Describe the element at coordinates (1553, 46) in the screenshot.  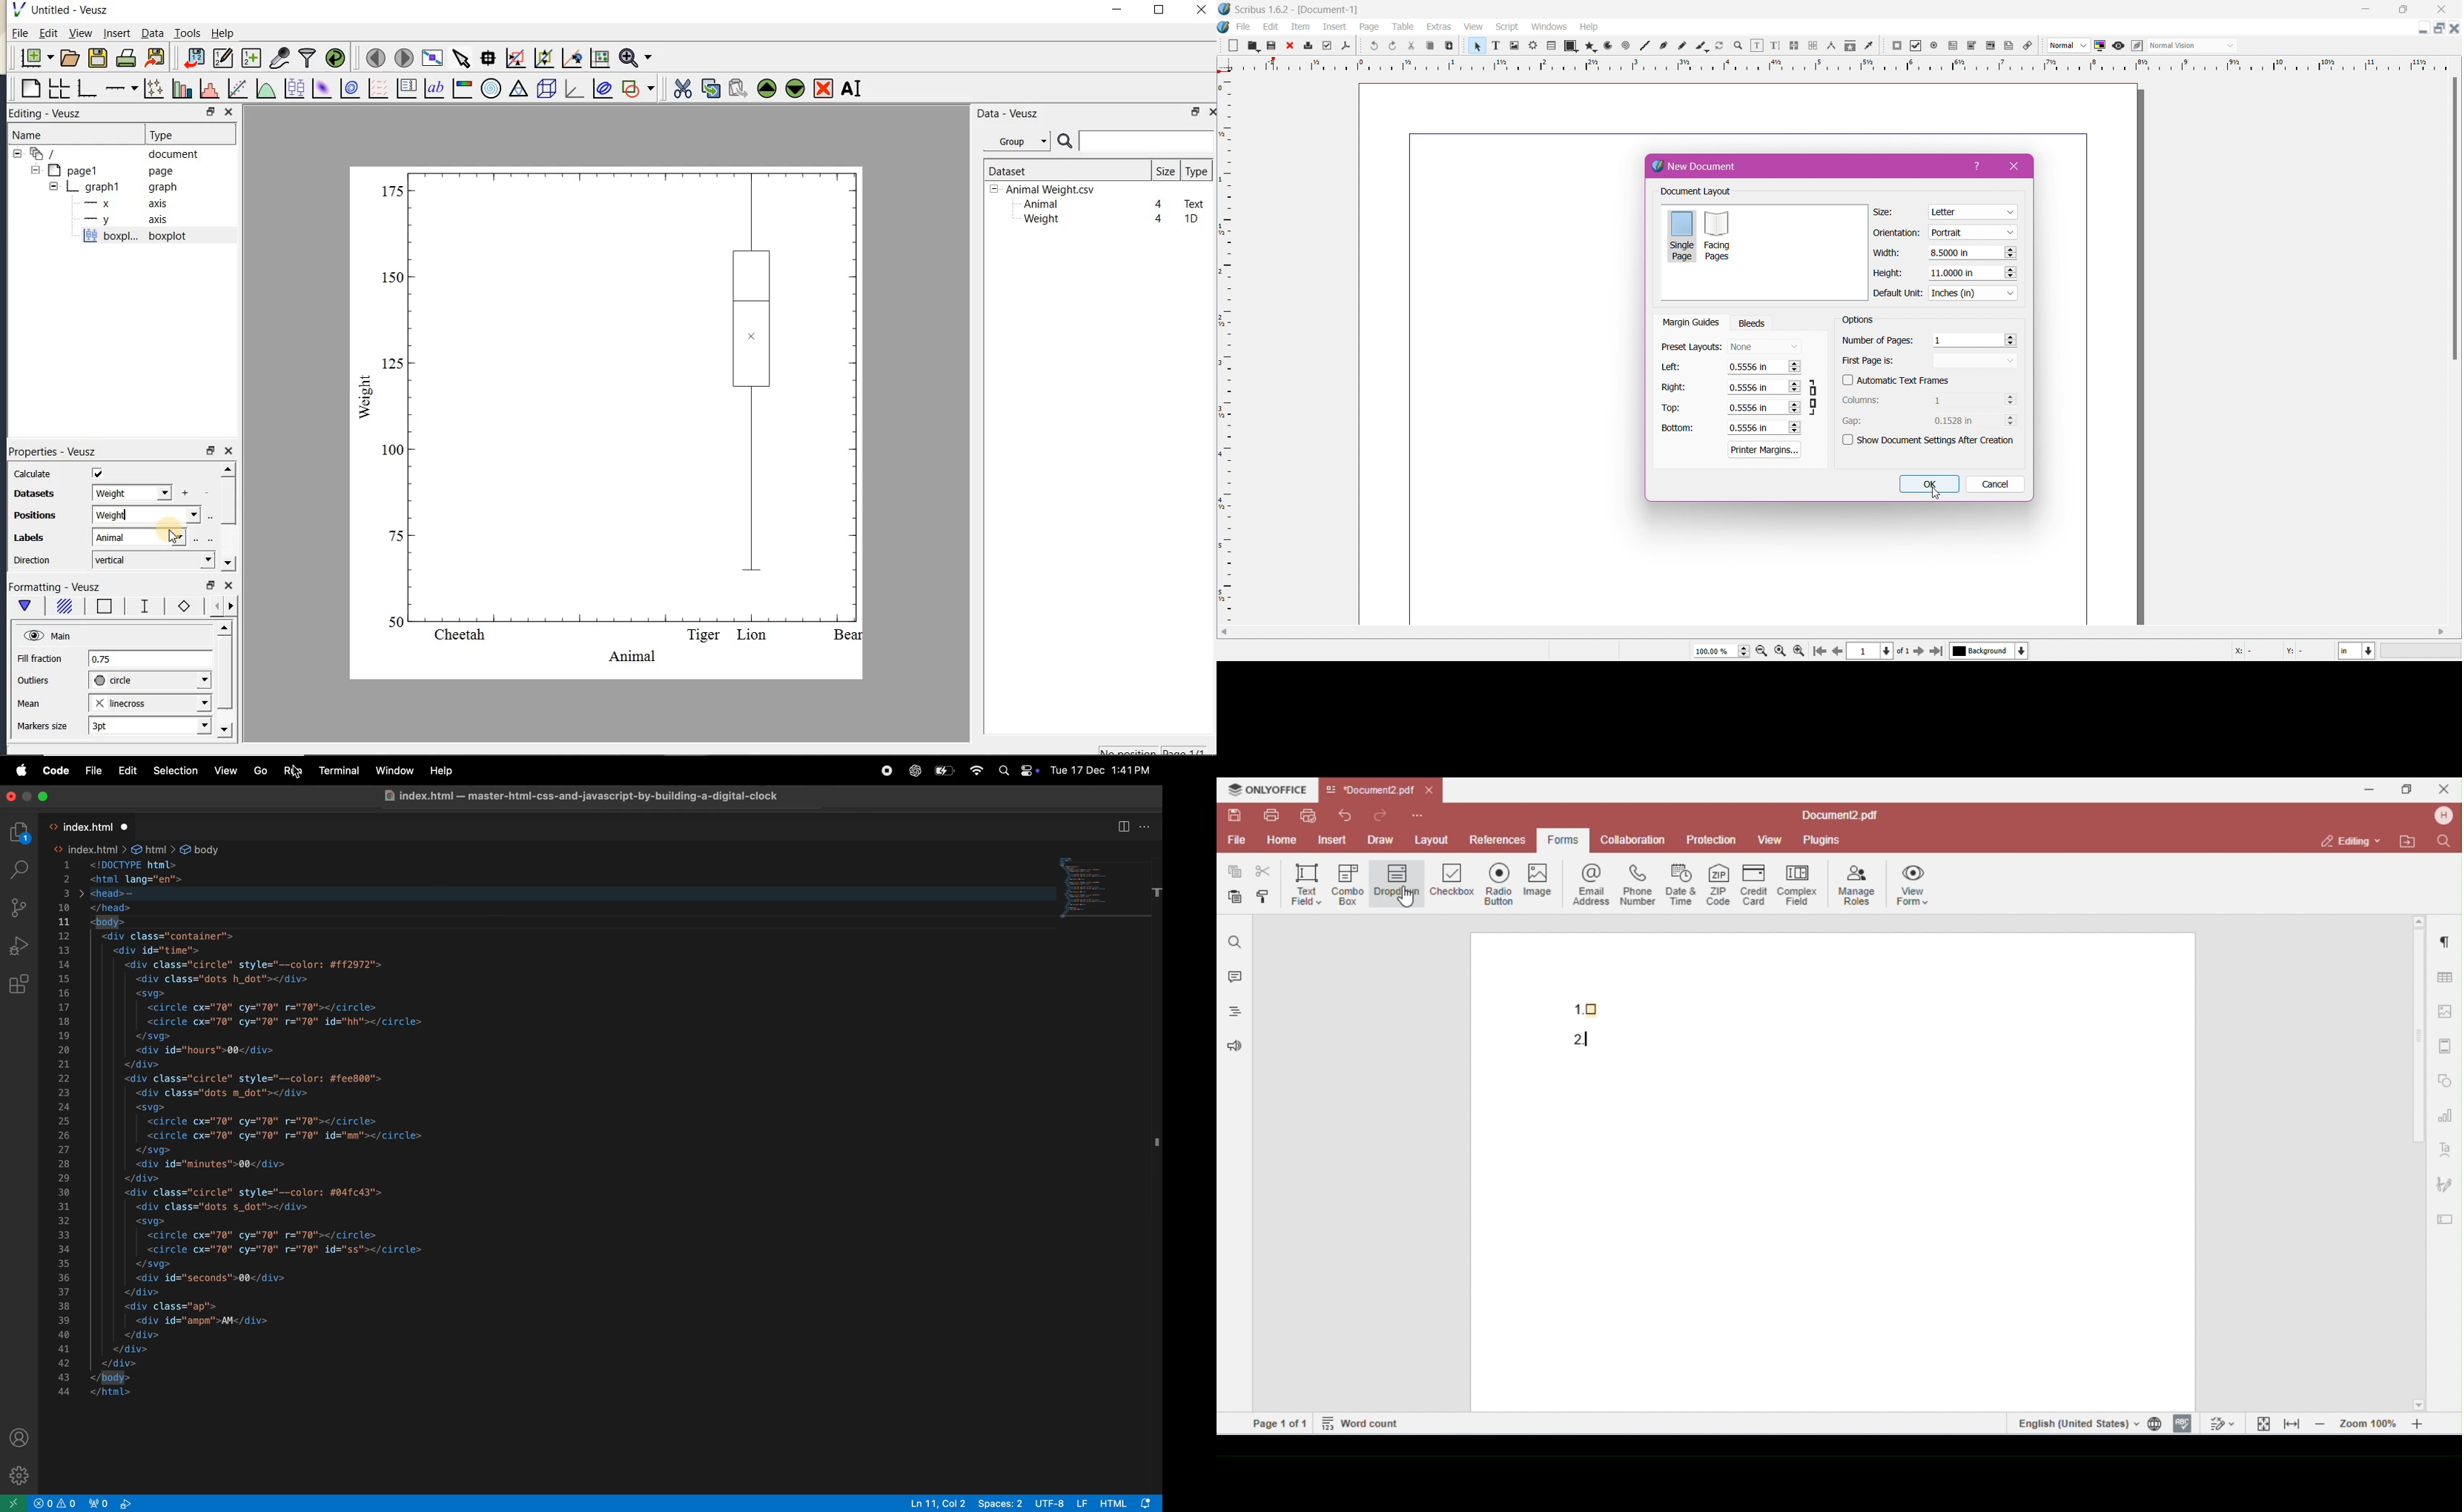
I see `icon` at that location.